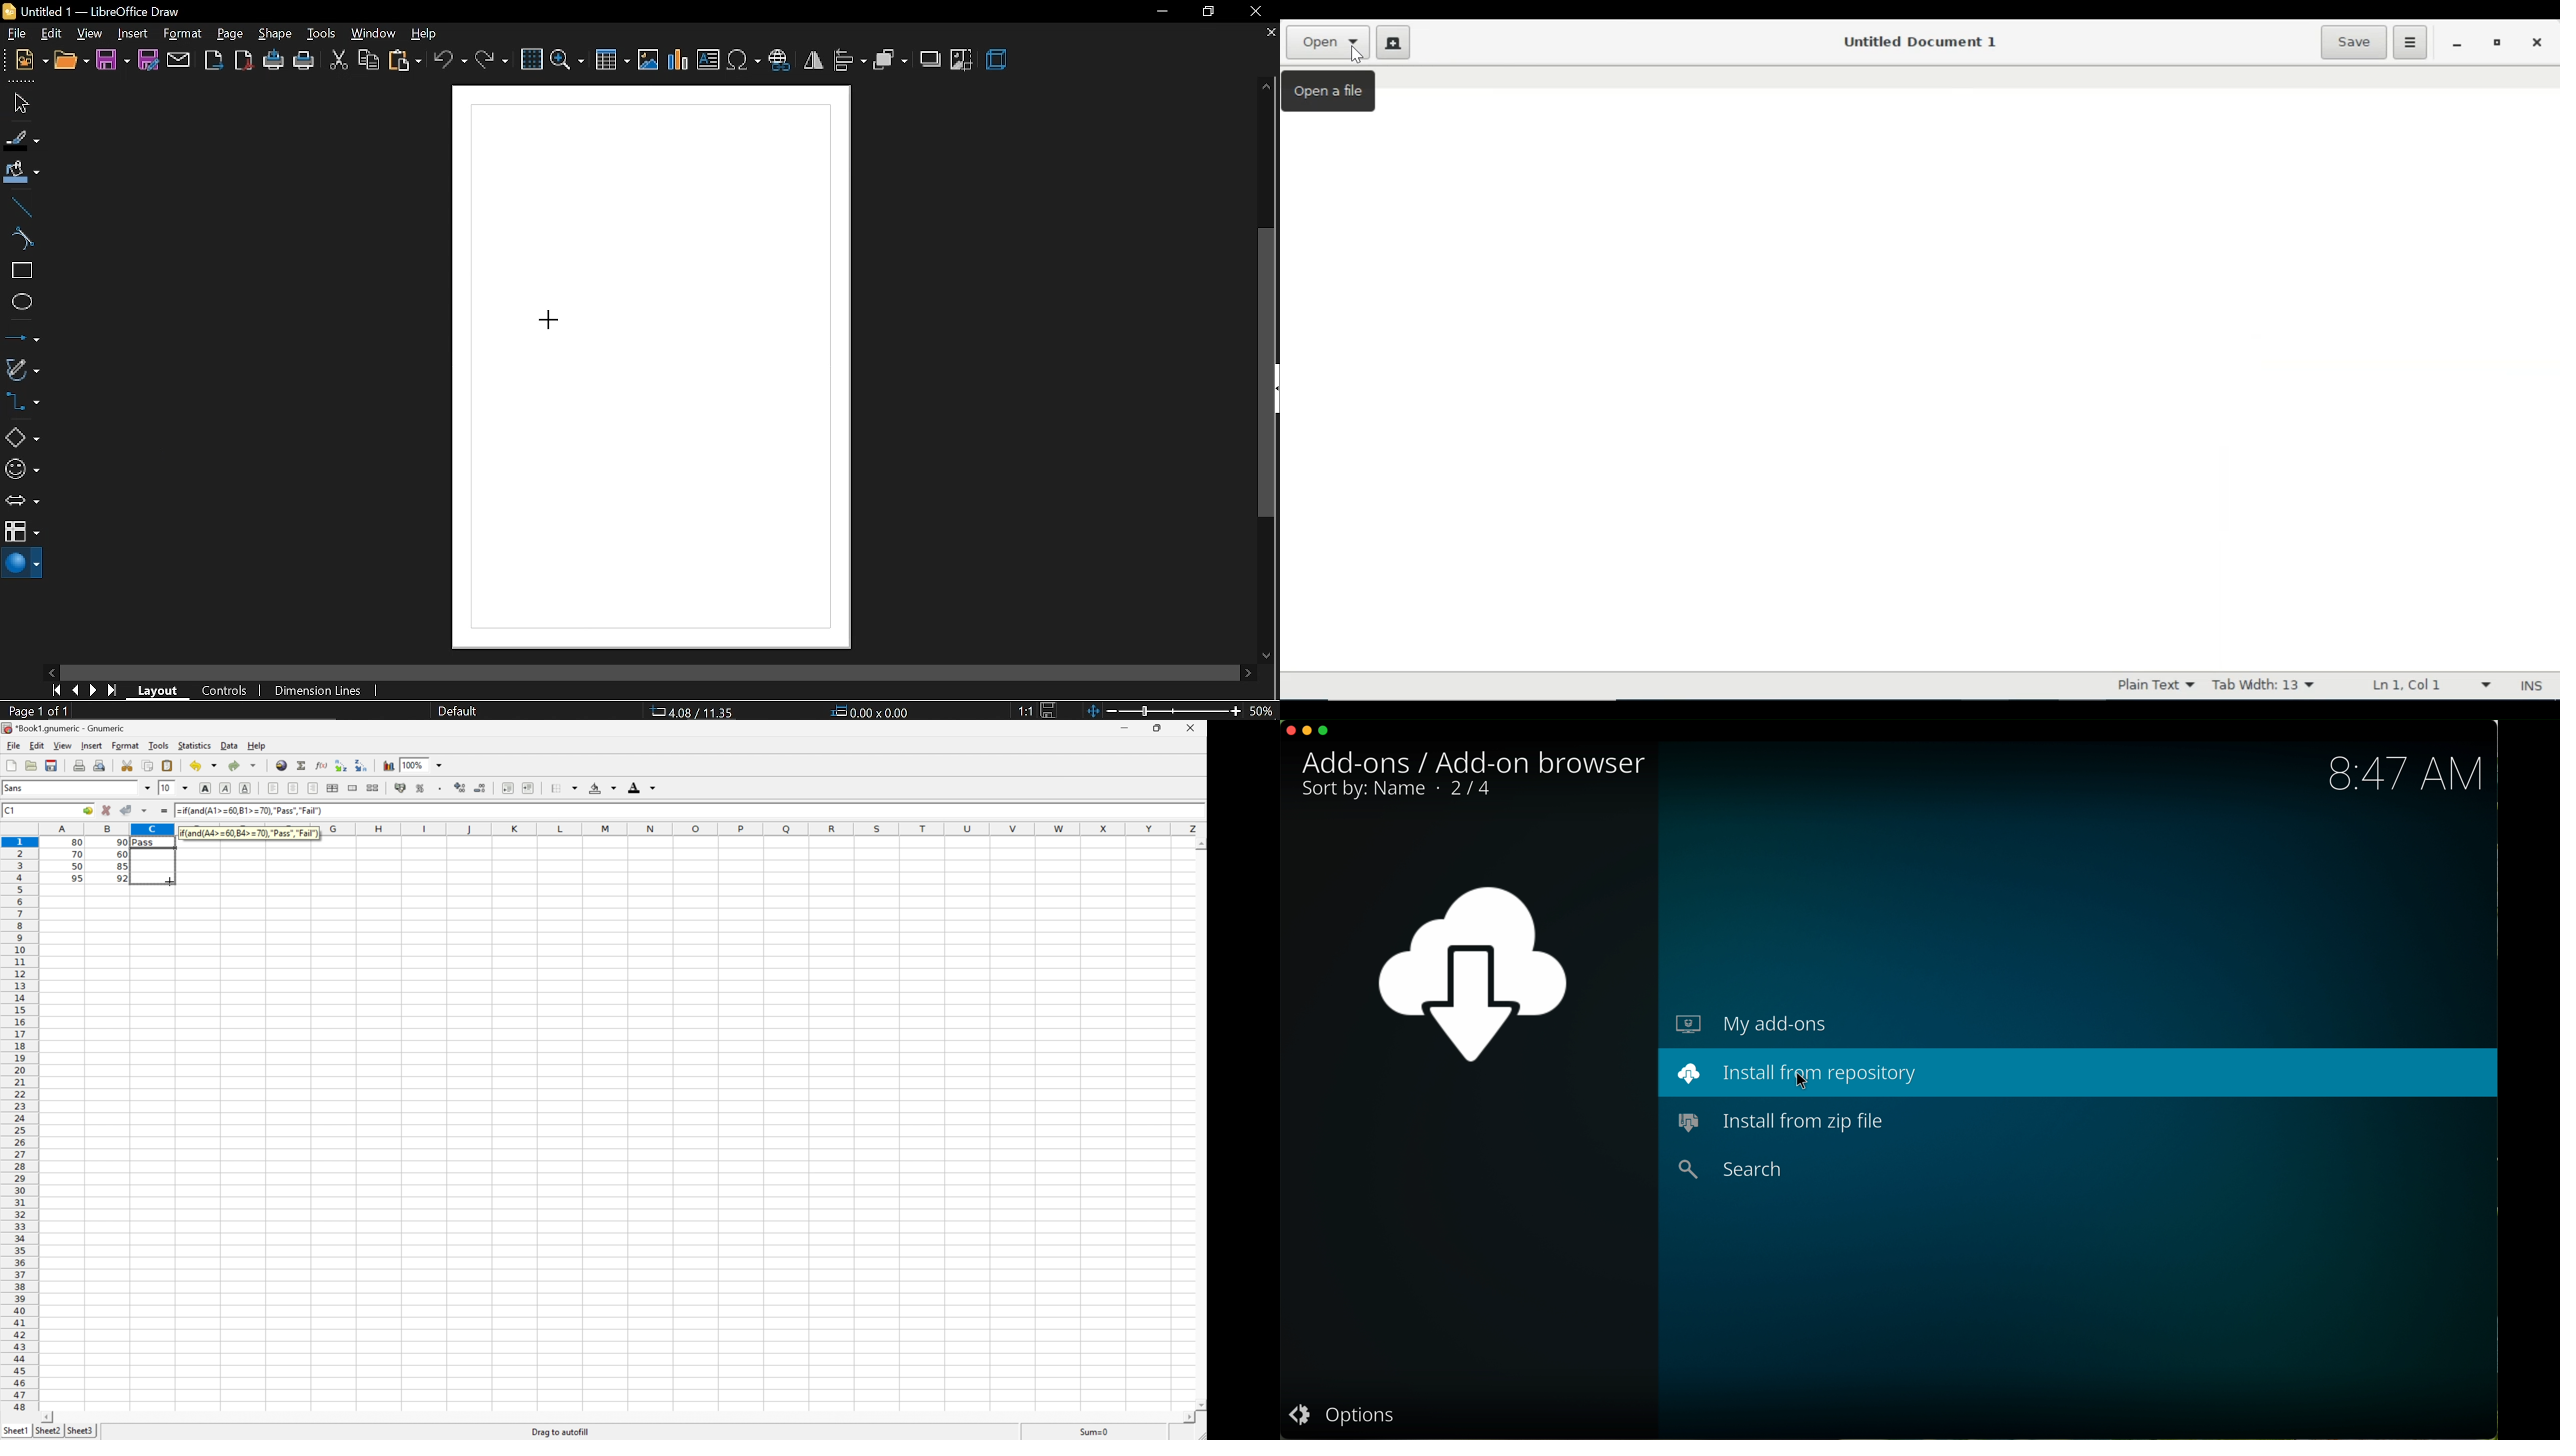 The image size is (2576, 1456). What do you see at coordinates (146, 811) in the screenshot?
I see `Accept changes in multiple changes` at bounding box center [146, 811].